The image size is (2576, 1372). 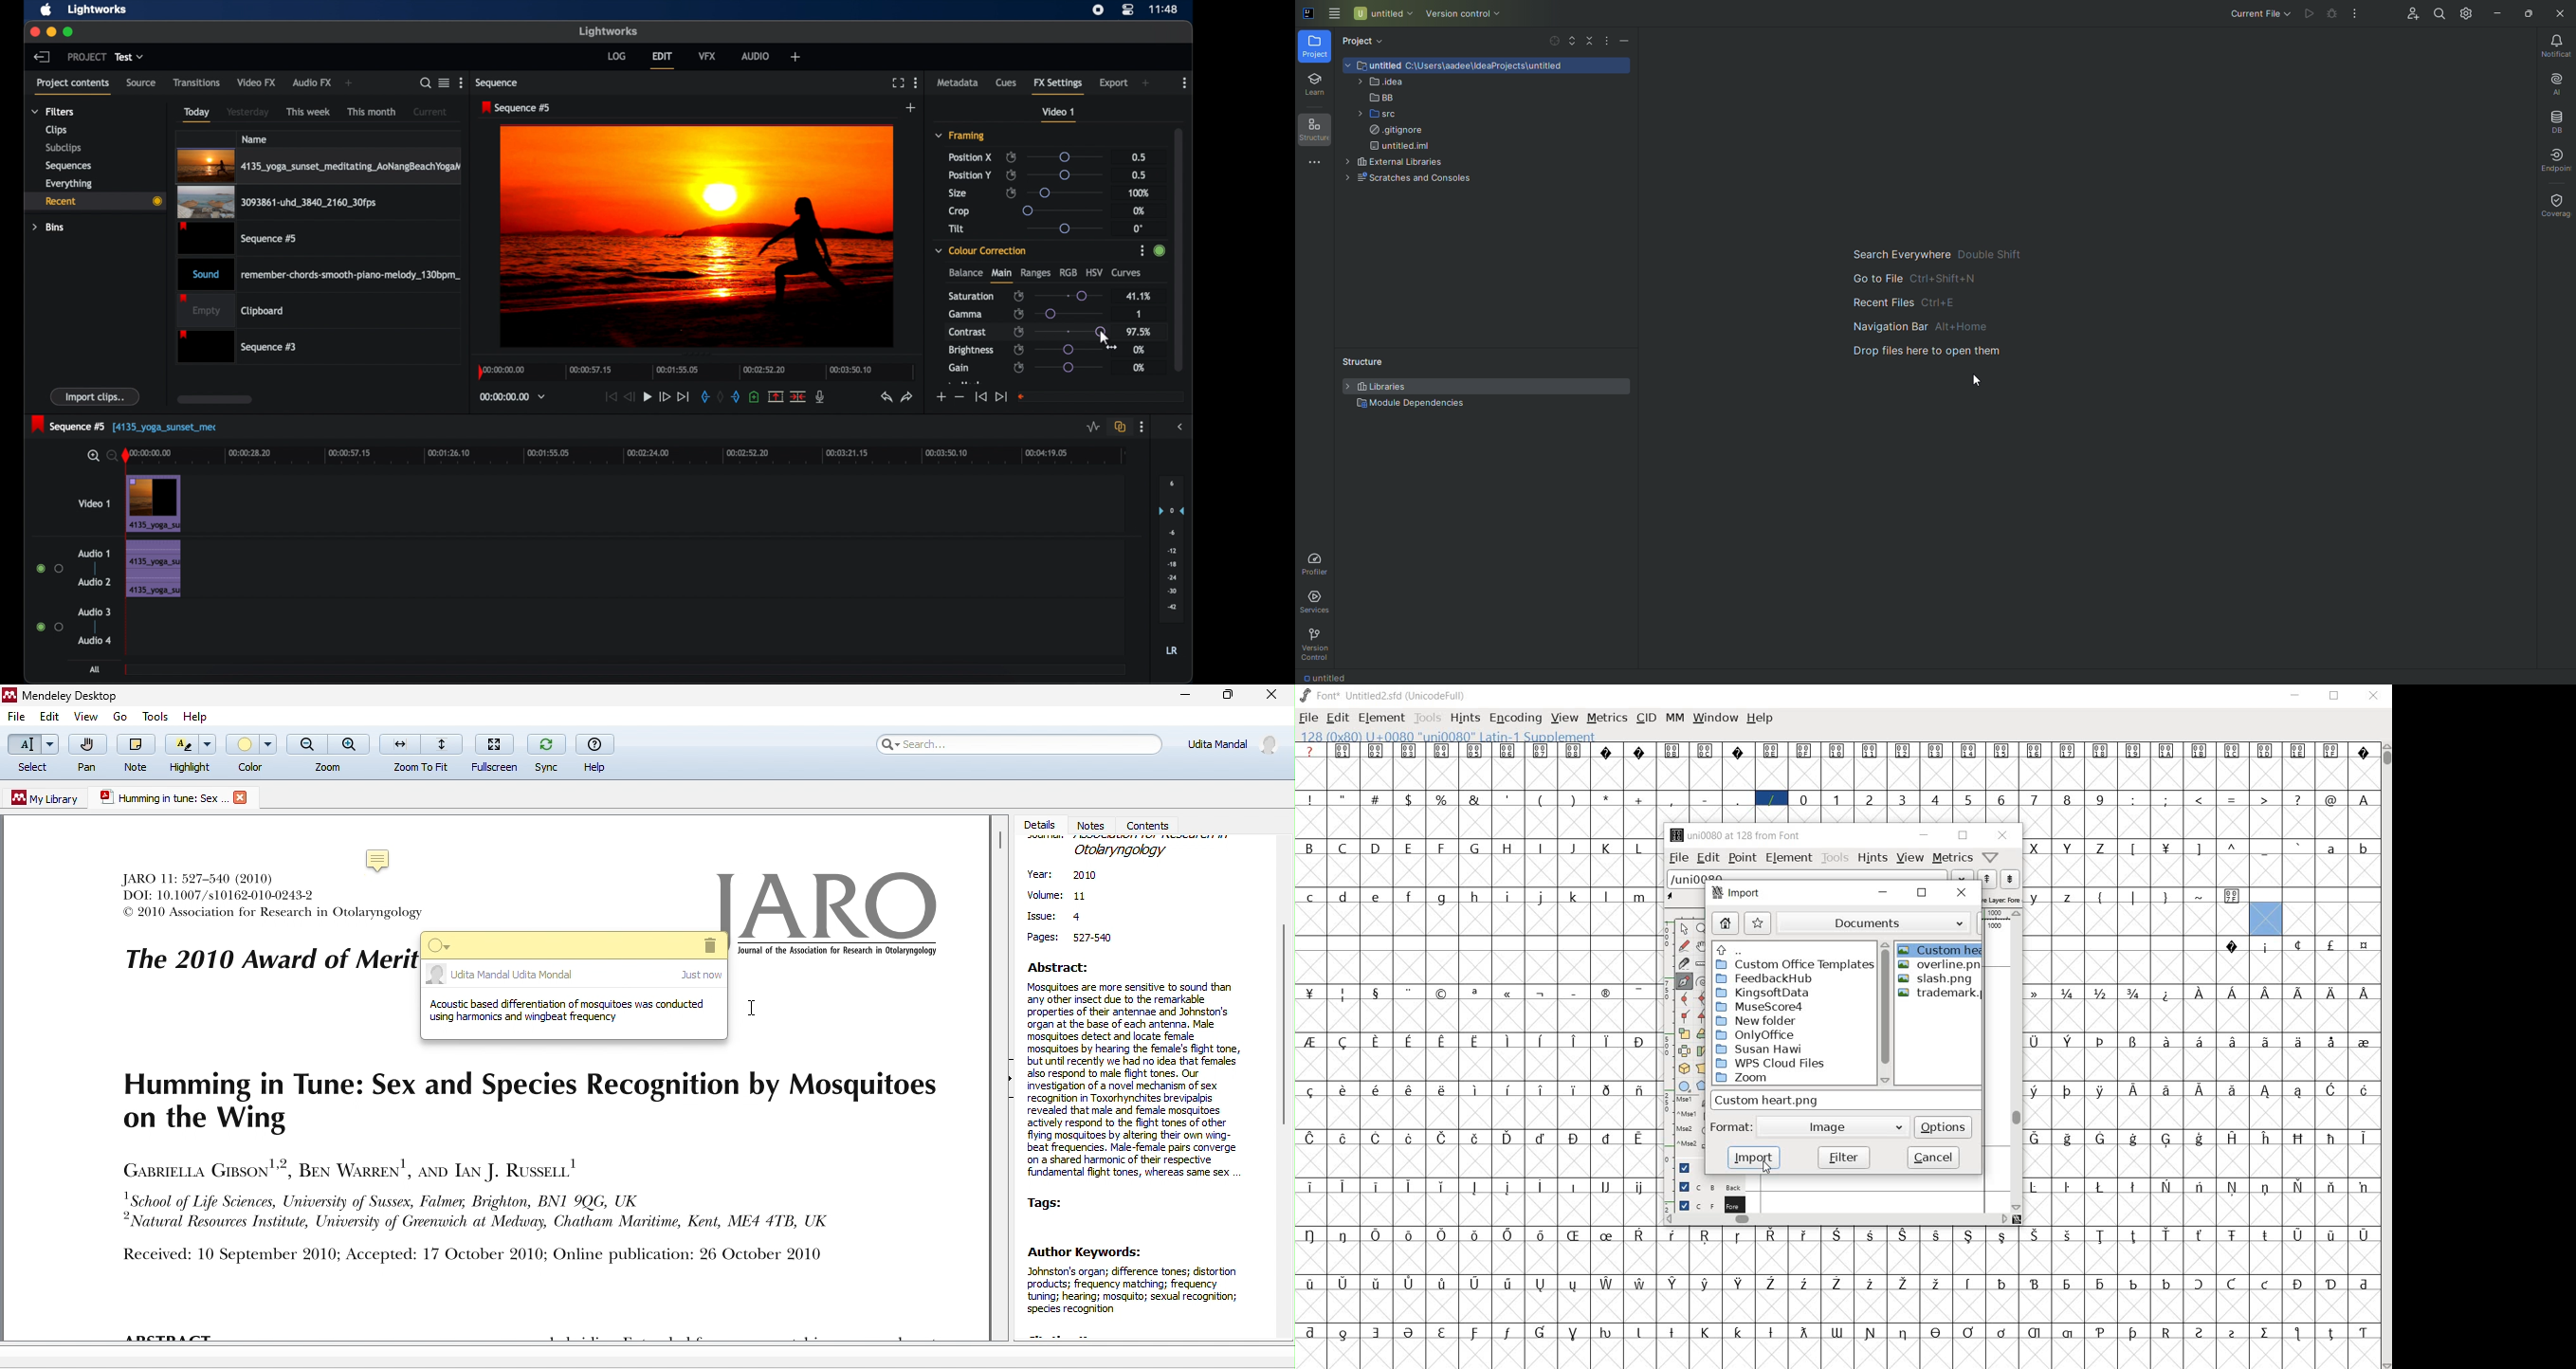 What do you see at coordinates (1474, 1187) in the screenshot?
I see `glyph` at bounding box center [1474, 1187].